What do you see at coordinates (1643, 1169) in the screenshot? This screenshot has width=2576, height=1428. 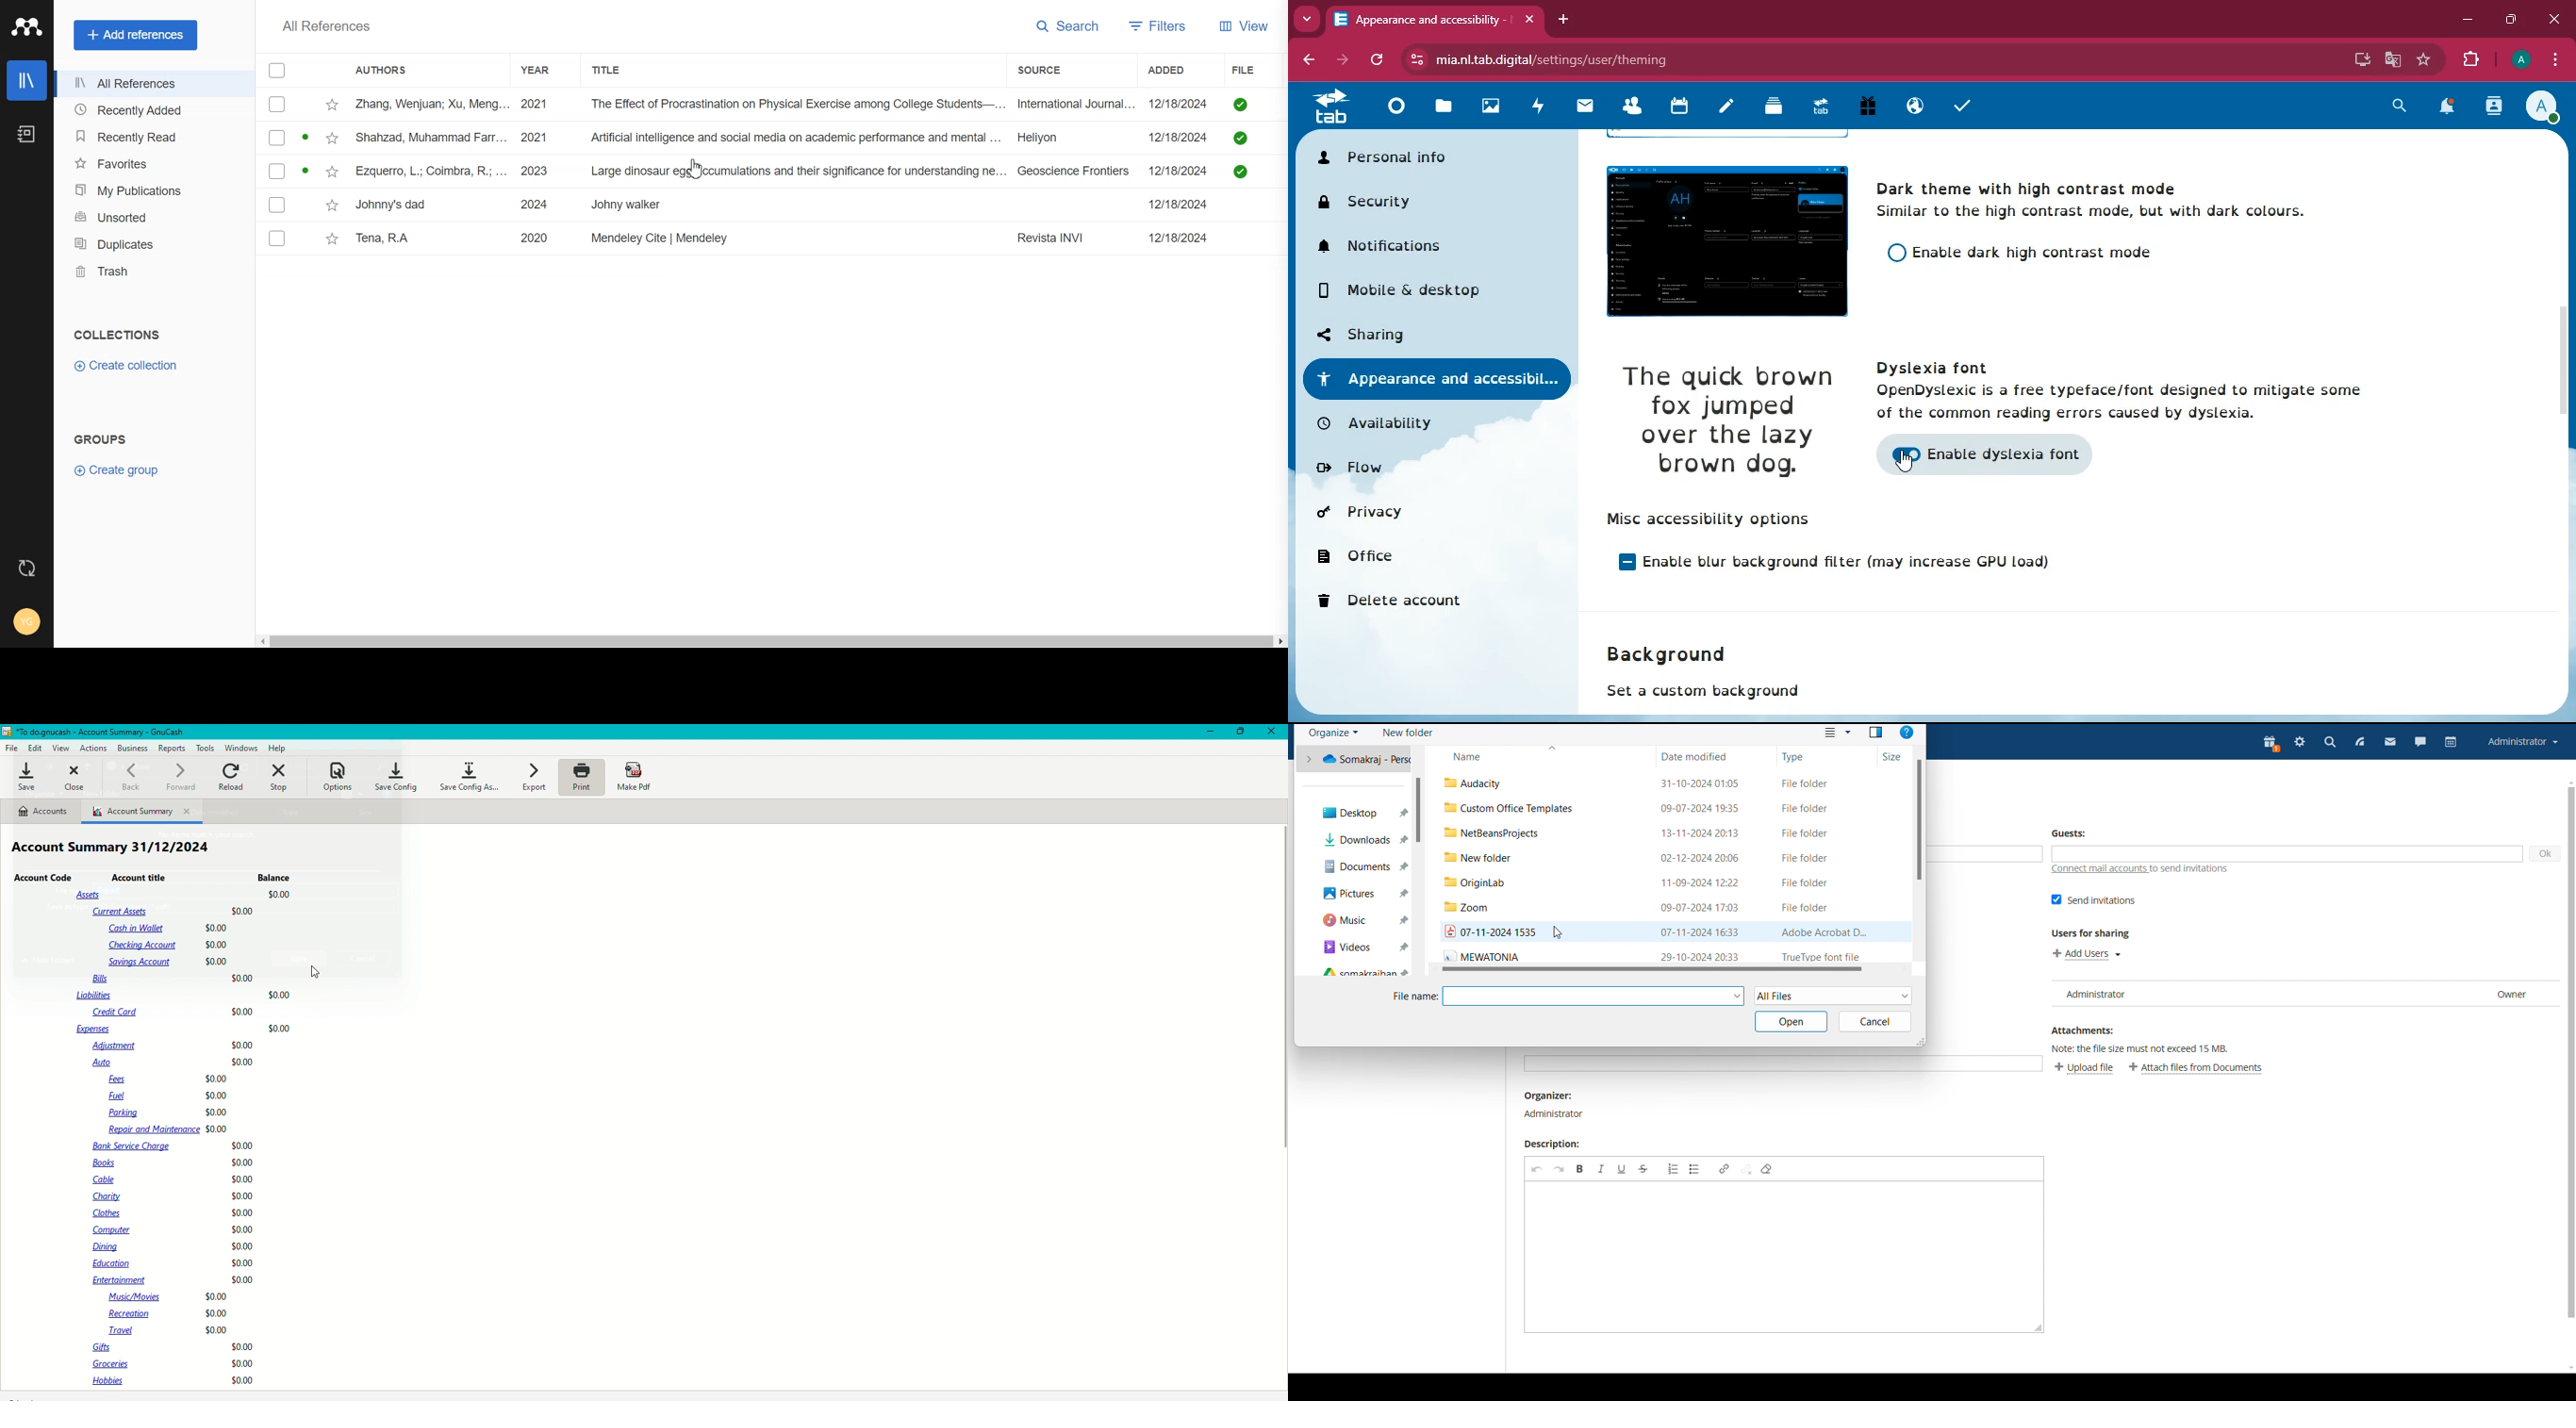 I see `strikethrough` at bounding box center [1643, 1169].